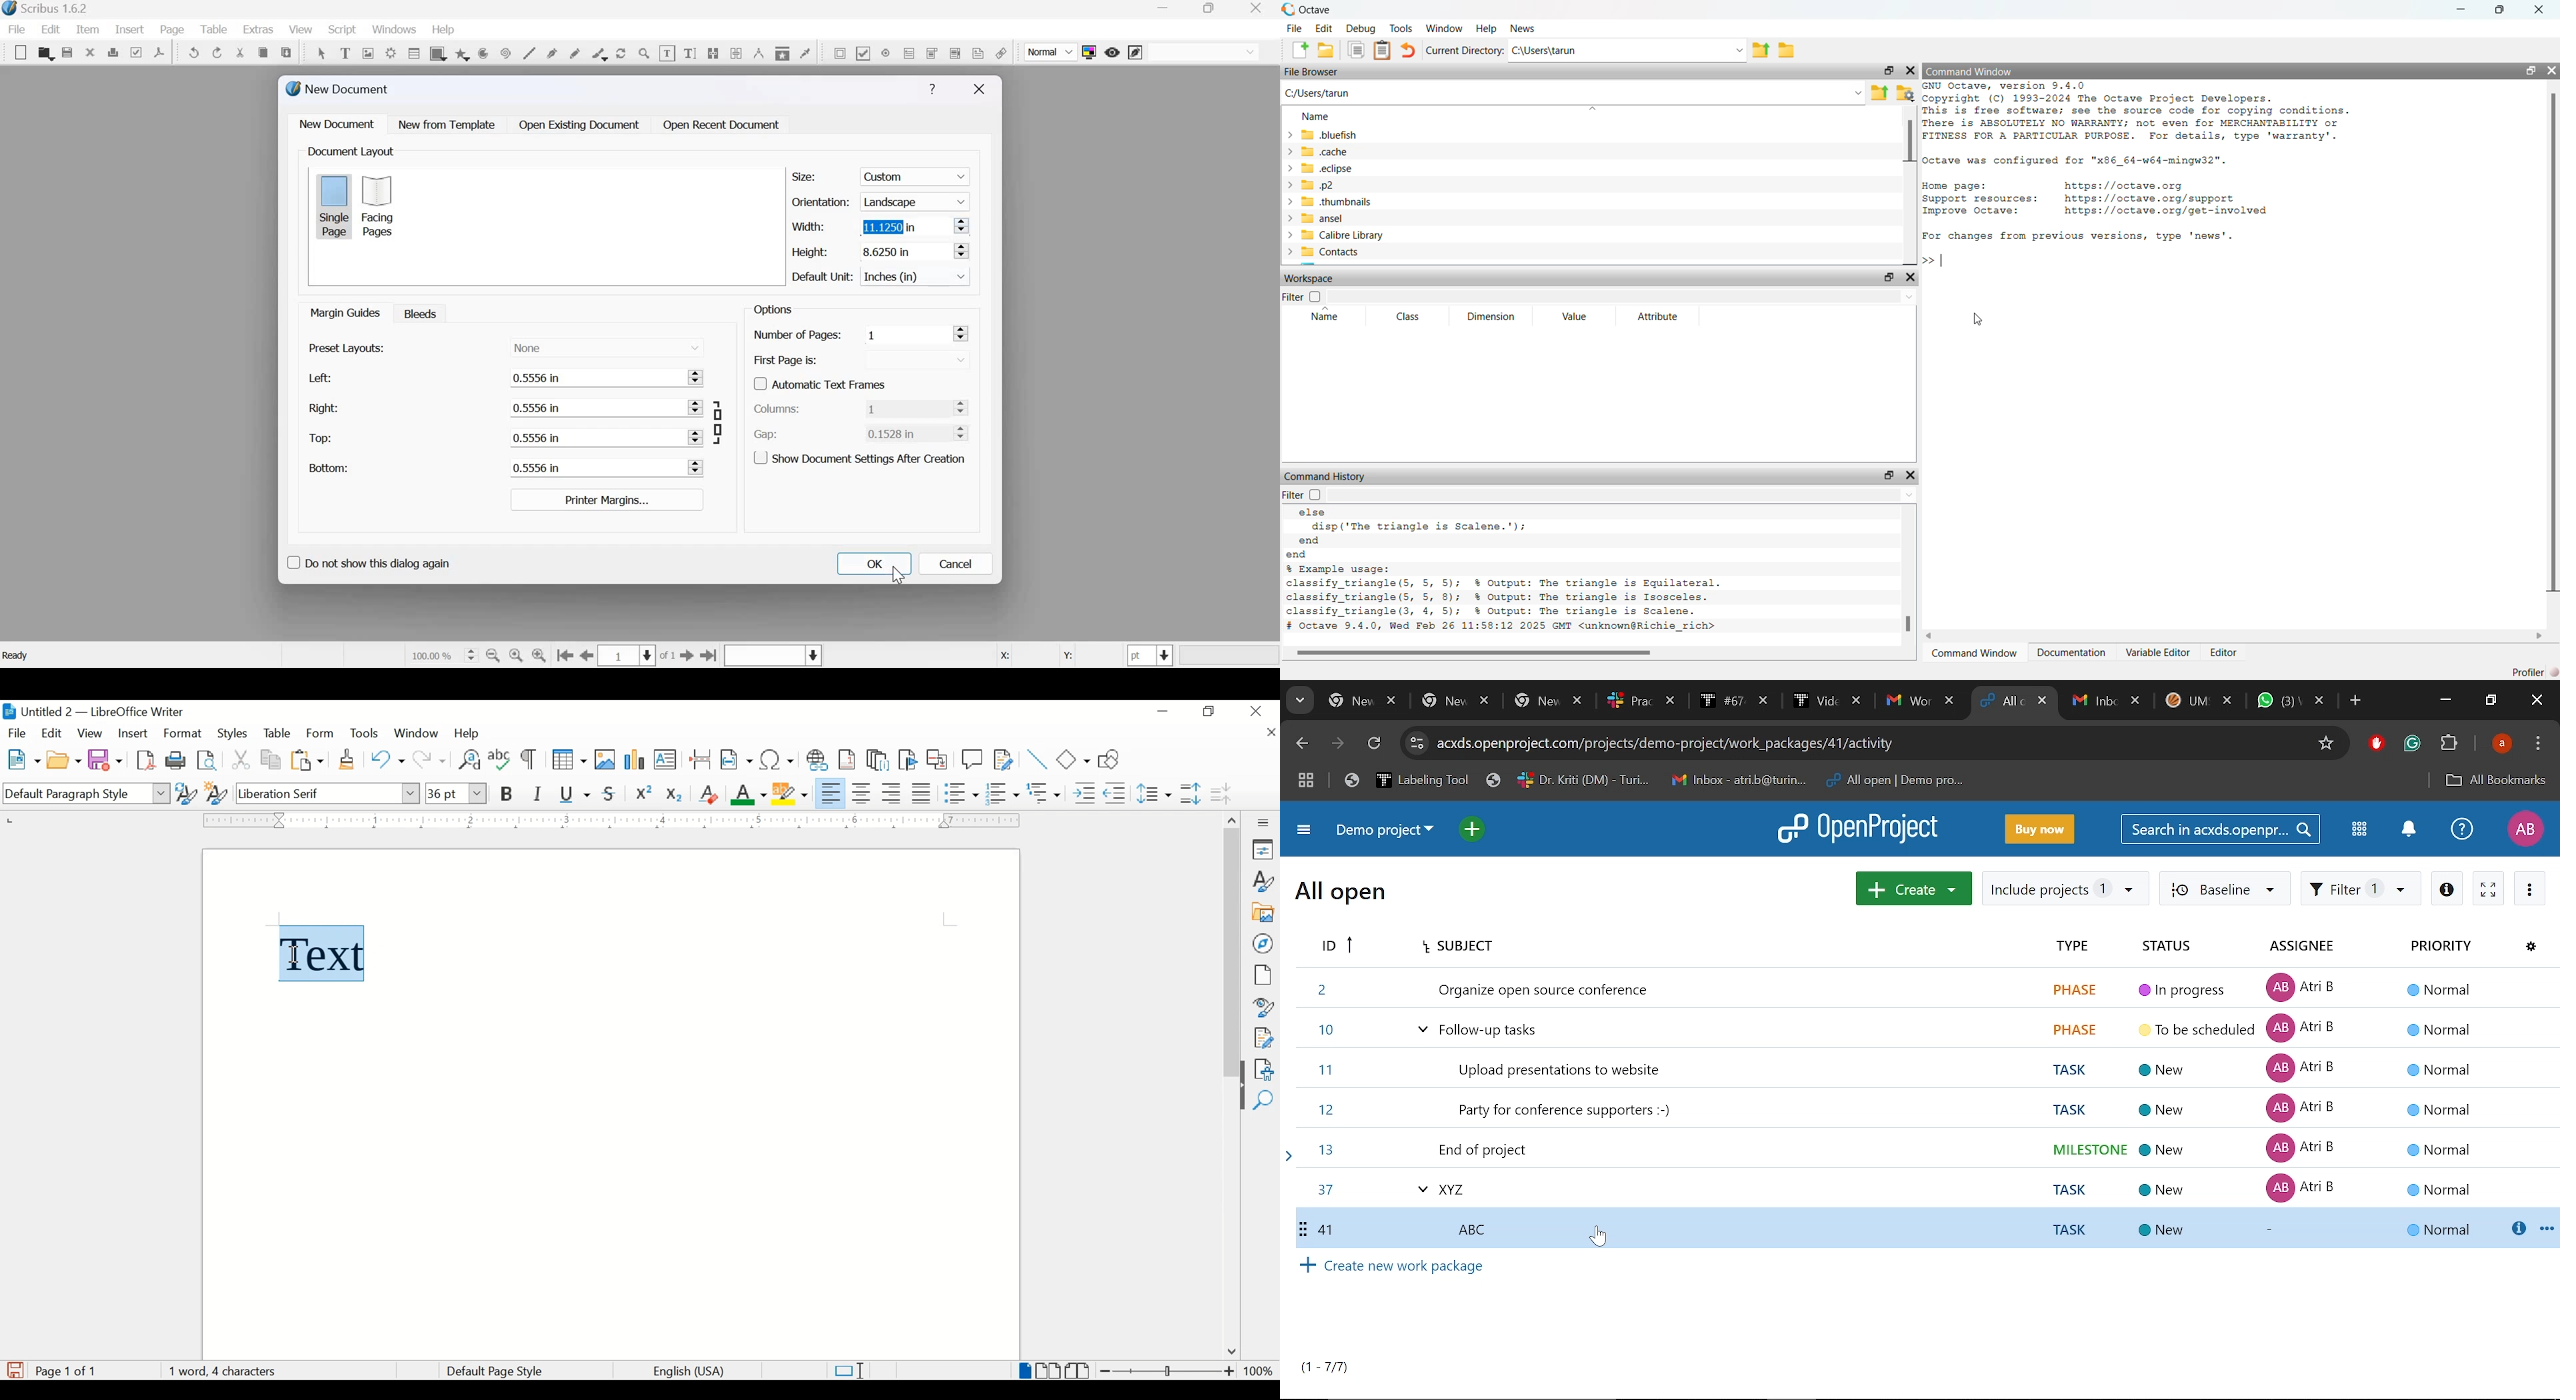 The width and height of the screenshot is (2576, 1400). Describe the element at coordinates (295, 955) in the screenshot. I see `cursor` at that location.